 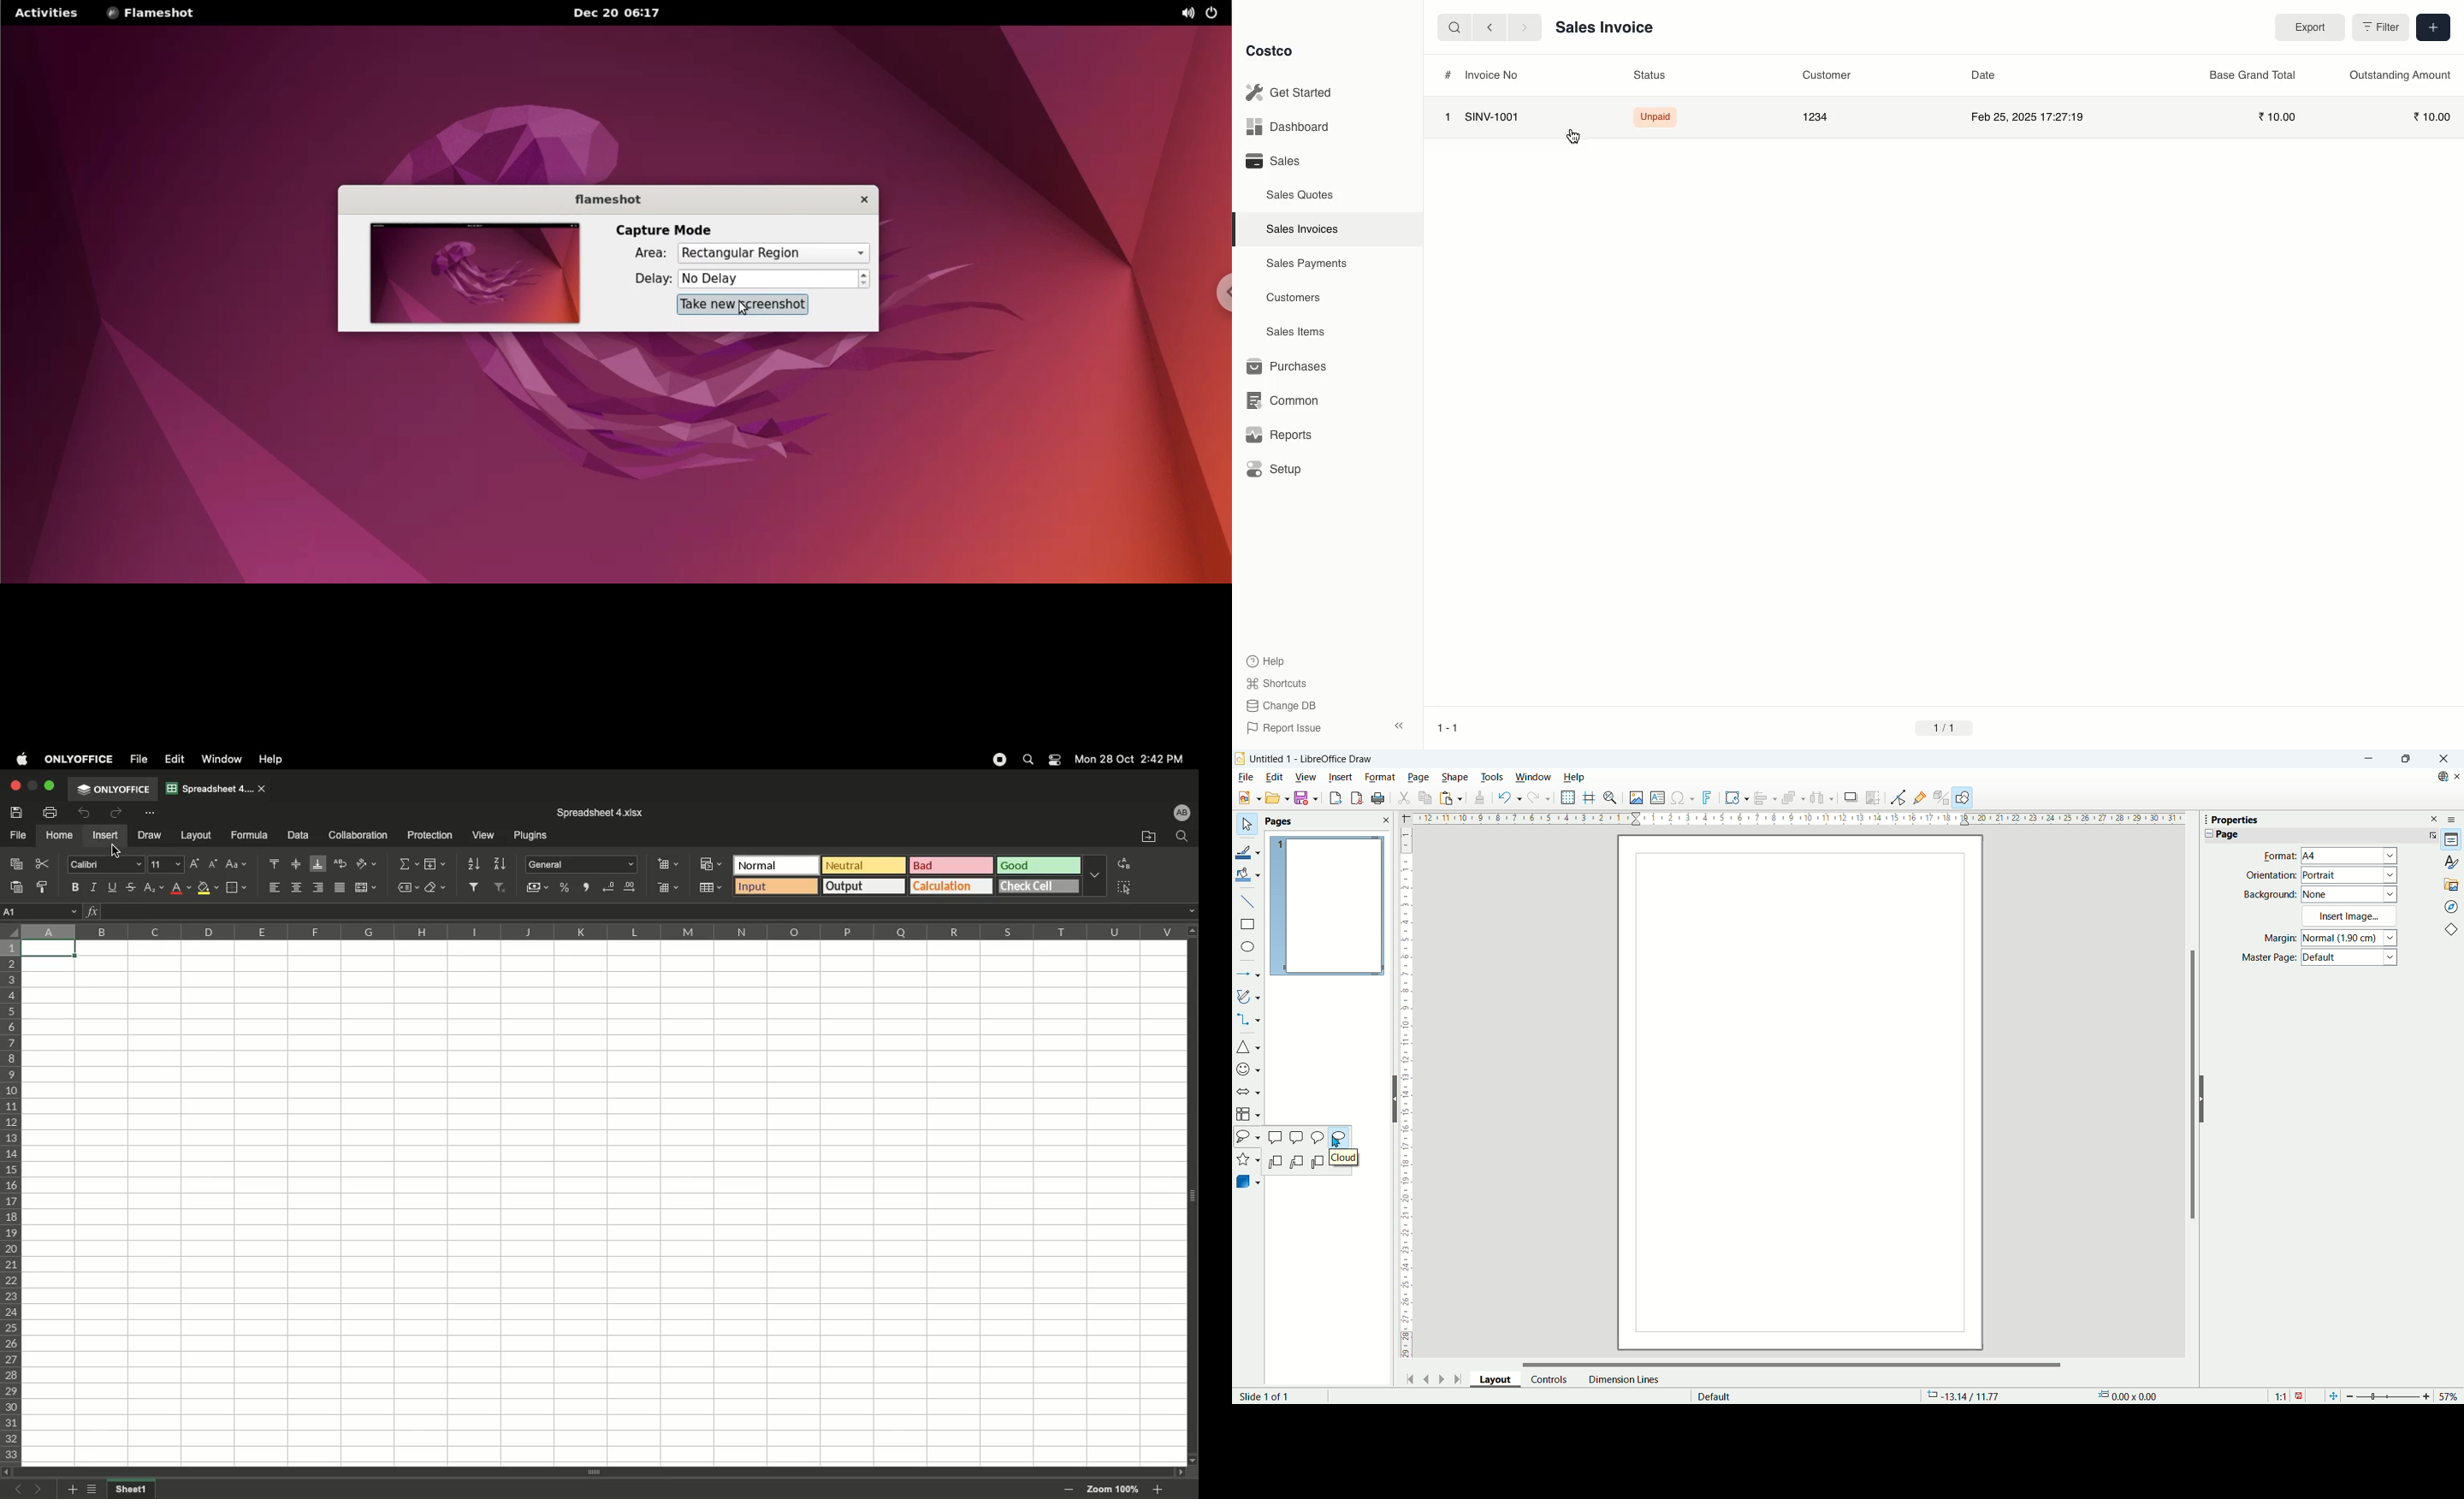 What do you see at coordinates (2205, 1099) in the screenshot?
I see `Hide` at bounding box center [2205, 1099].